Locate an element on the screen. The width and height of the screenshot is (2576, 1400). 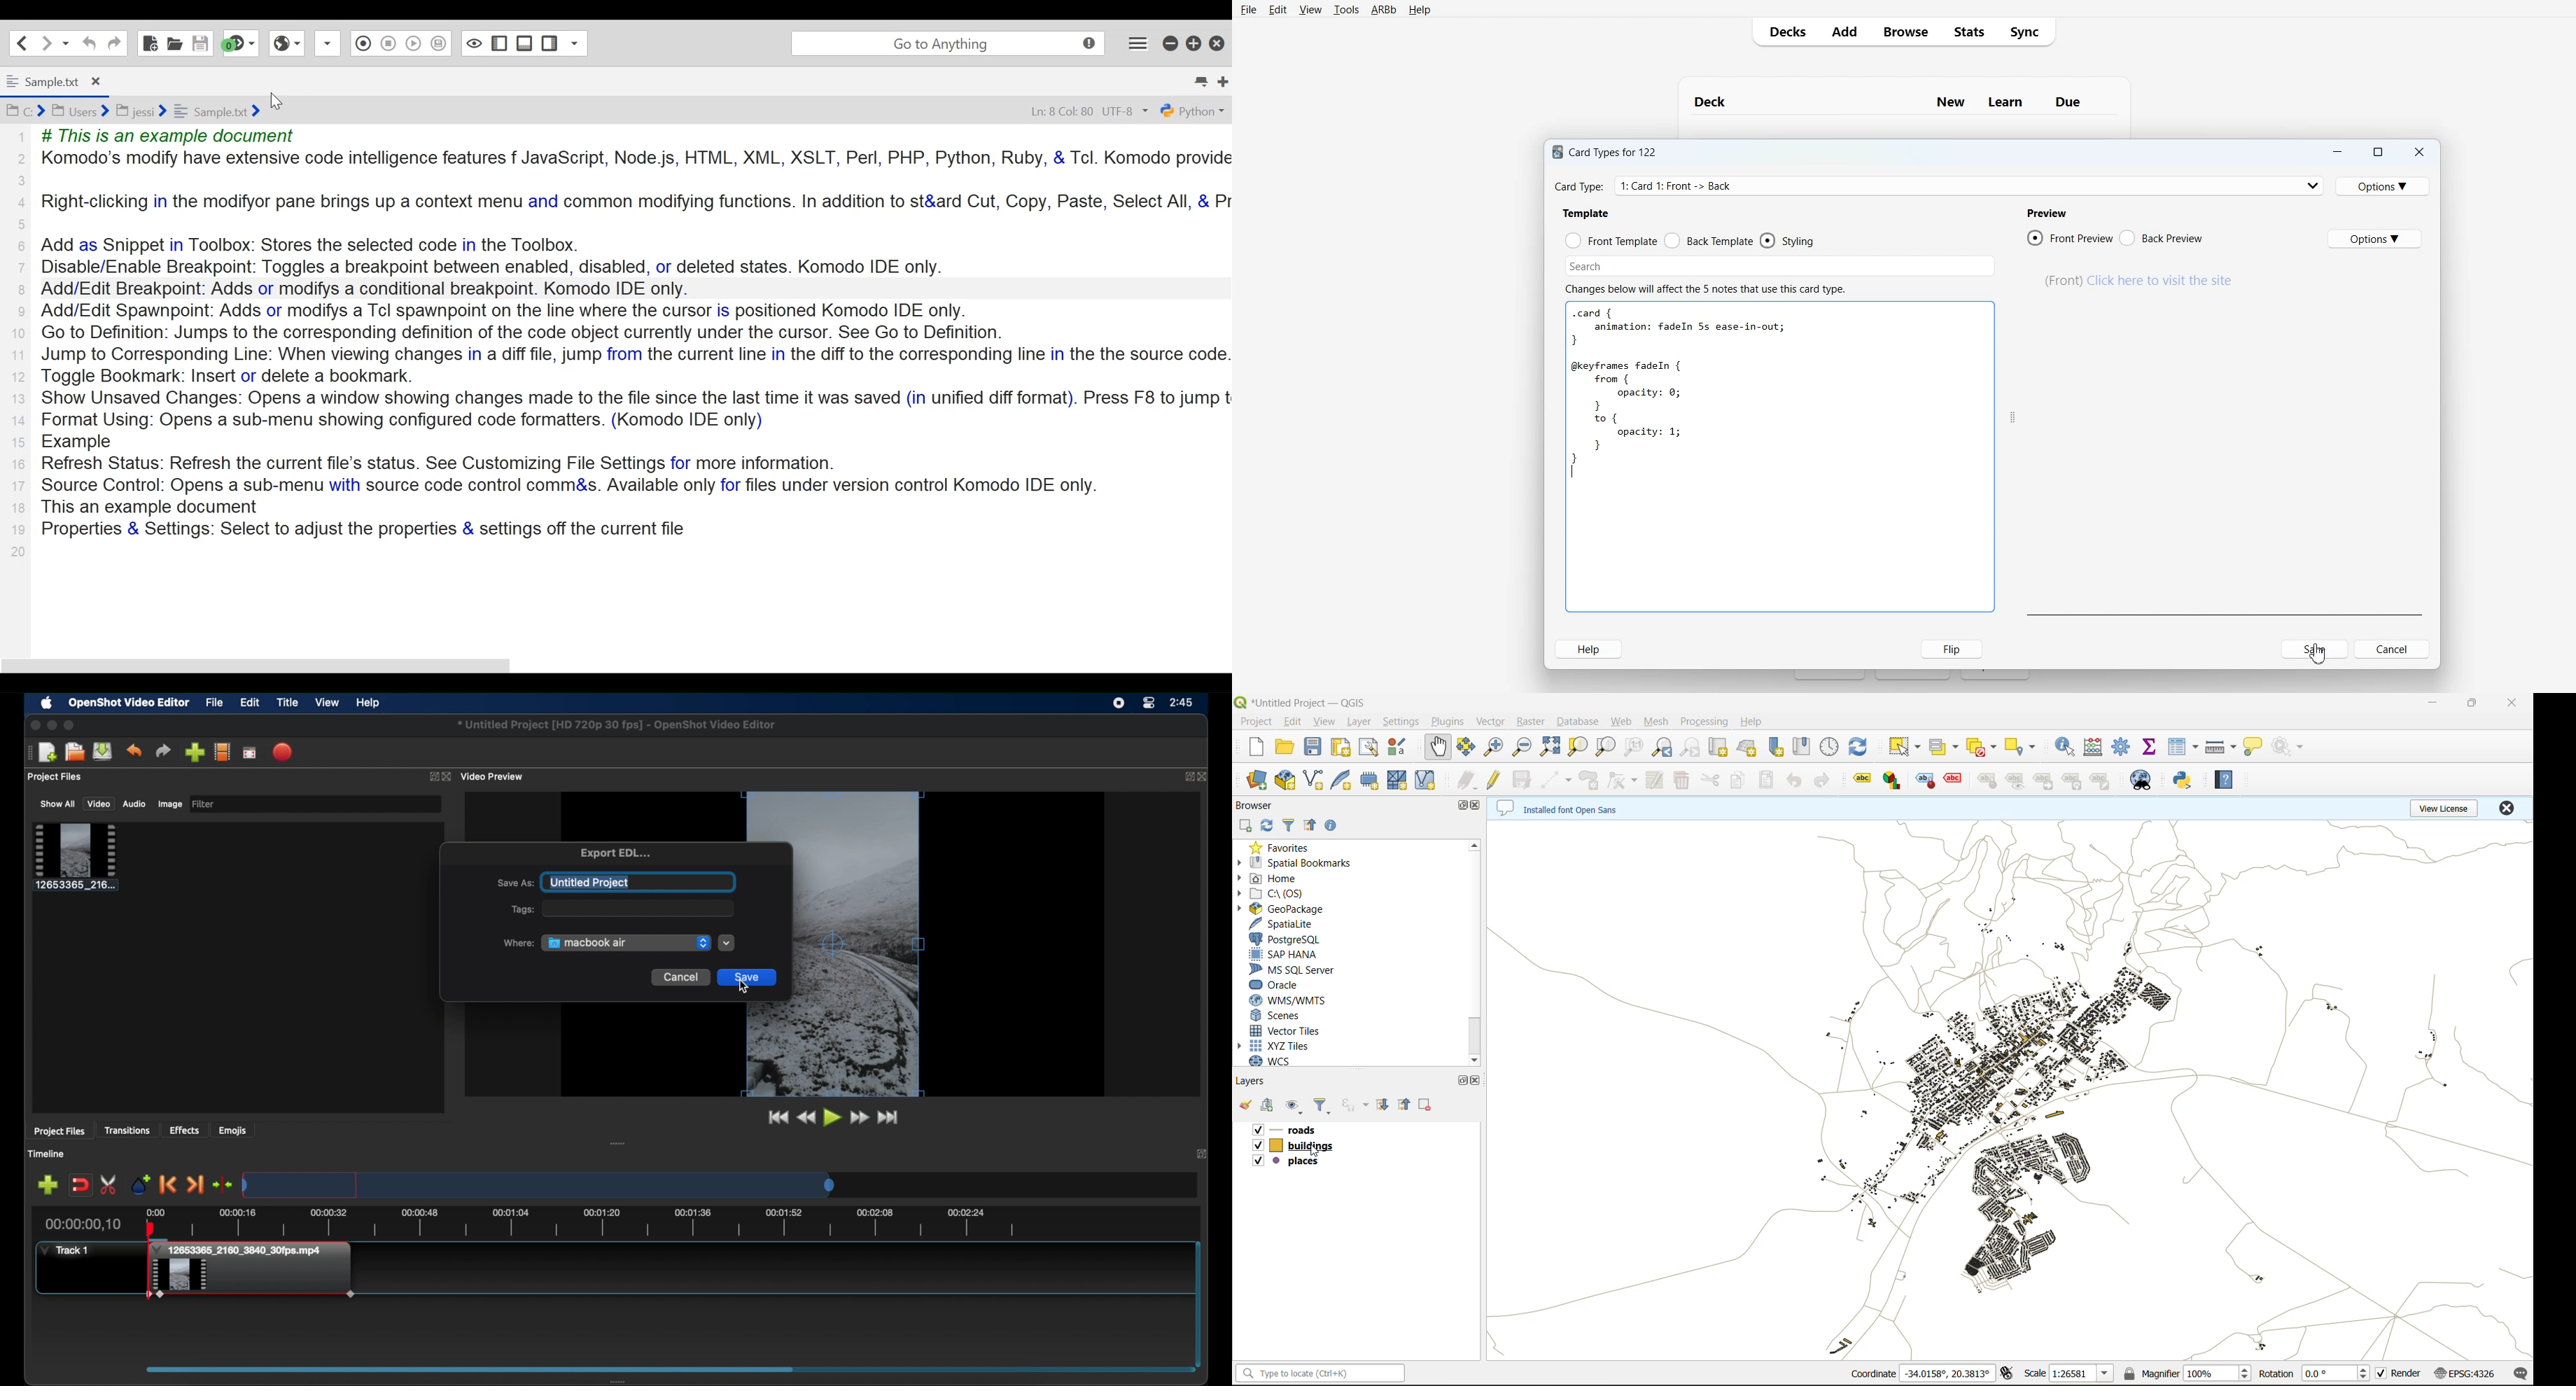
Text 1 is located at coordinates (1896, 101).